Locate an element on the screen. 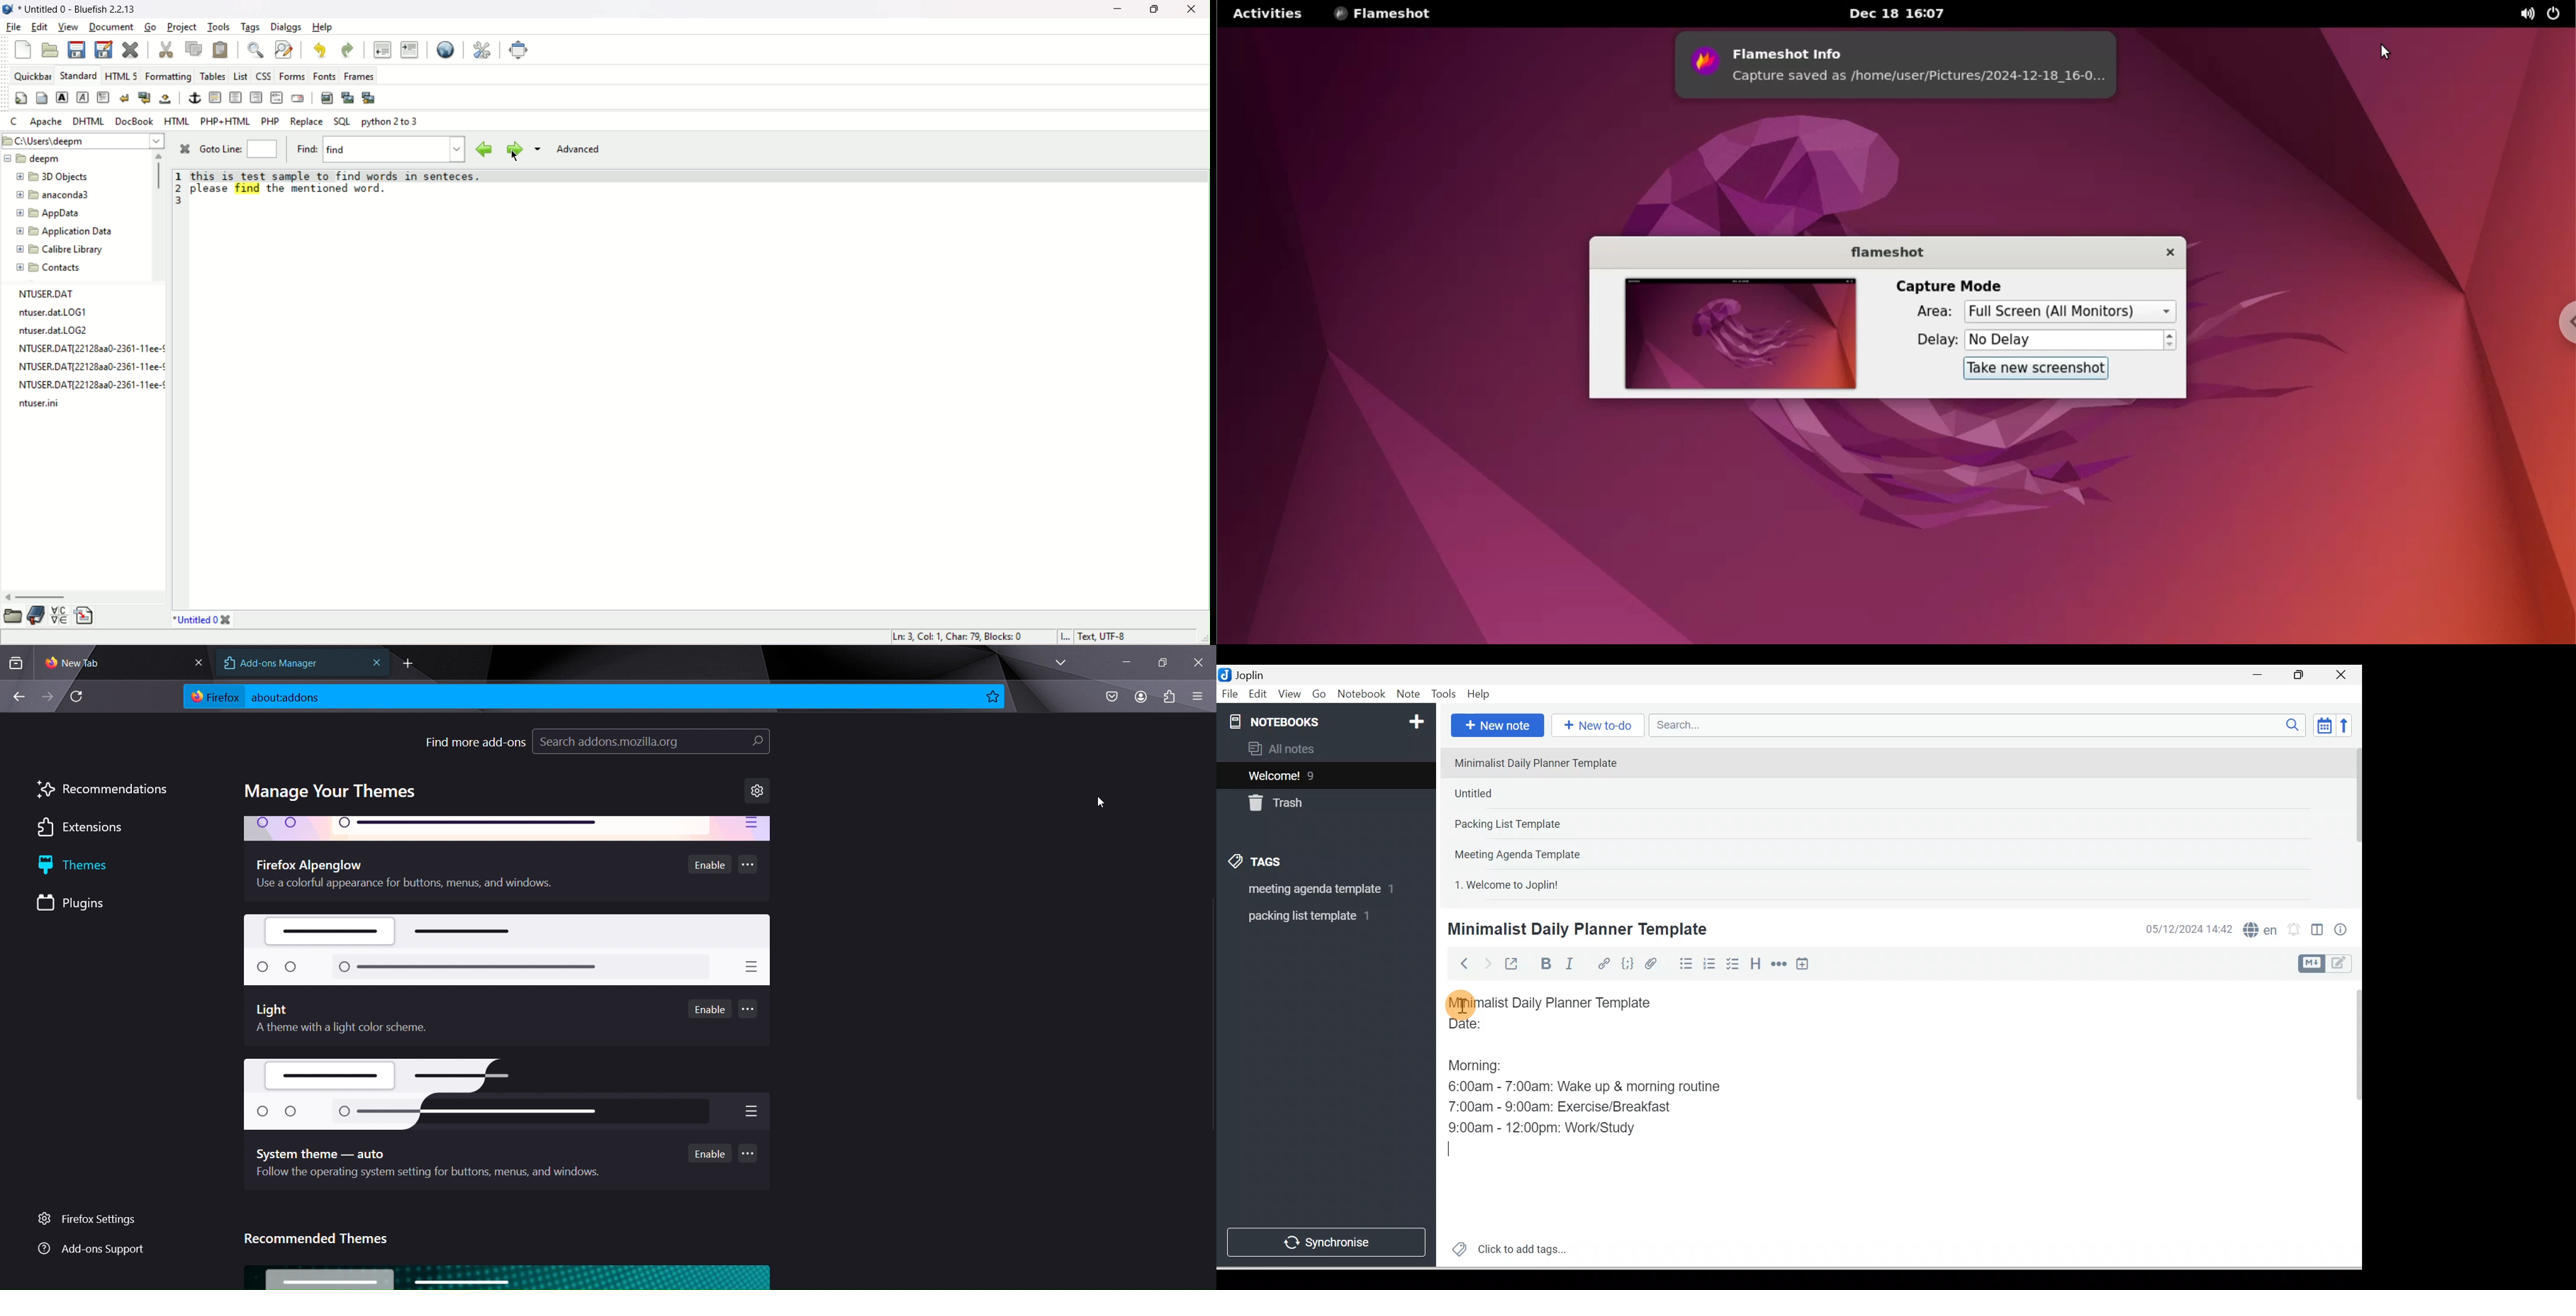 The image size is (2576, 1316). Set alarm is located at coordinates (2293, 930).